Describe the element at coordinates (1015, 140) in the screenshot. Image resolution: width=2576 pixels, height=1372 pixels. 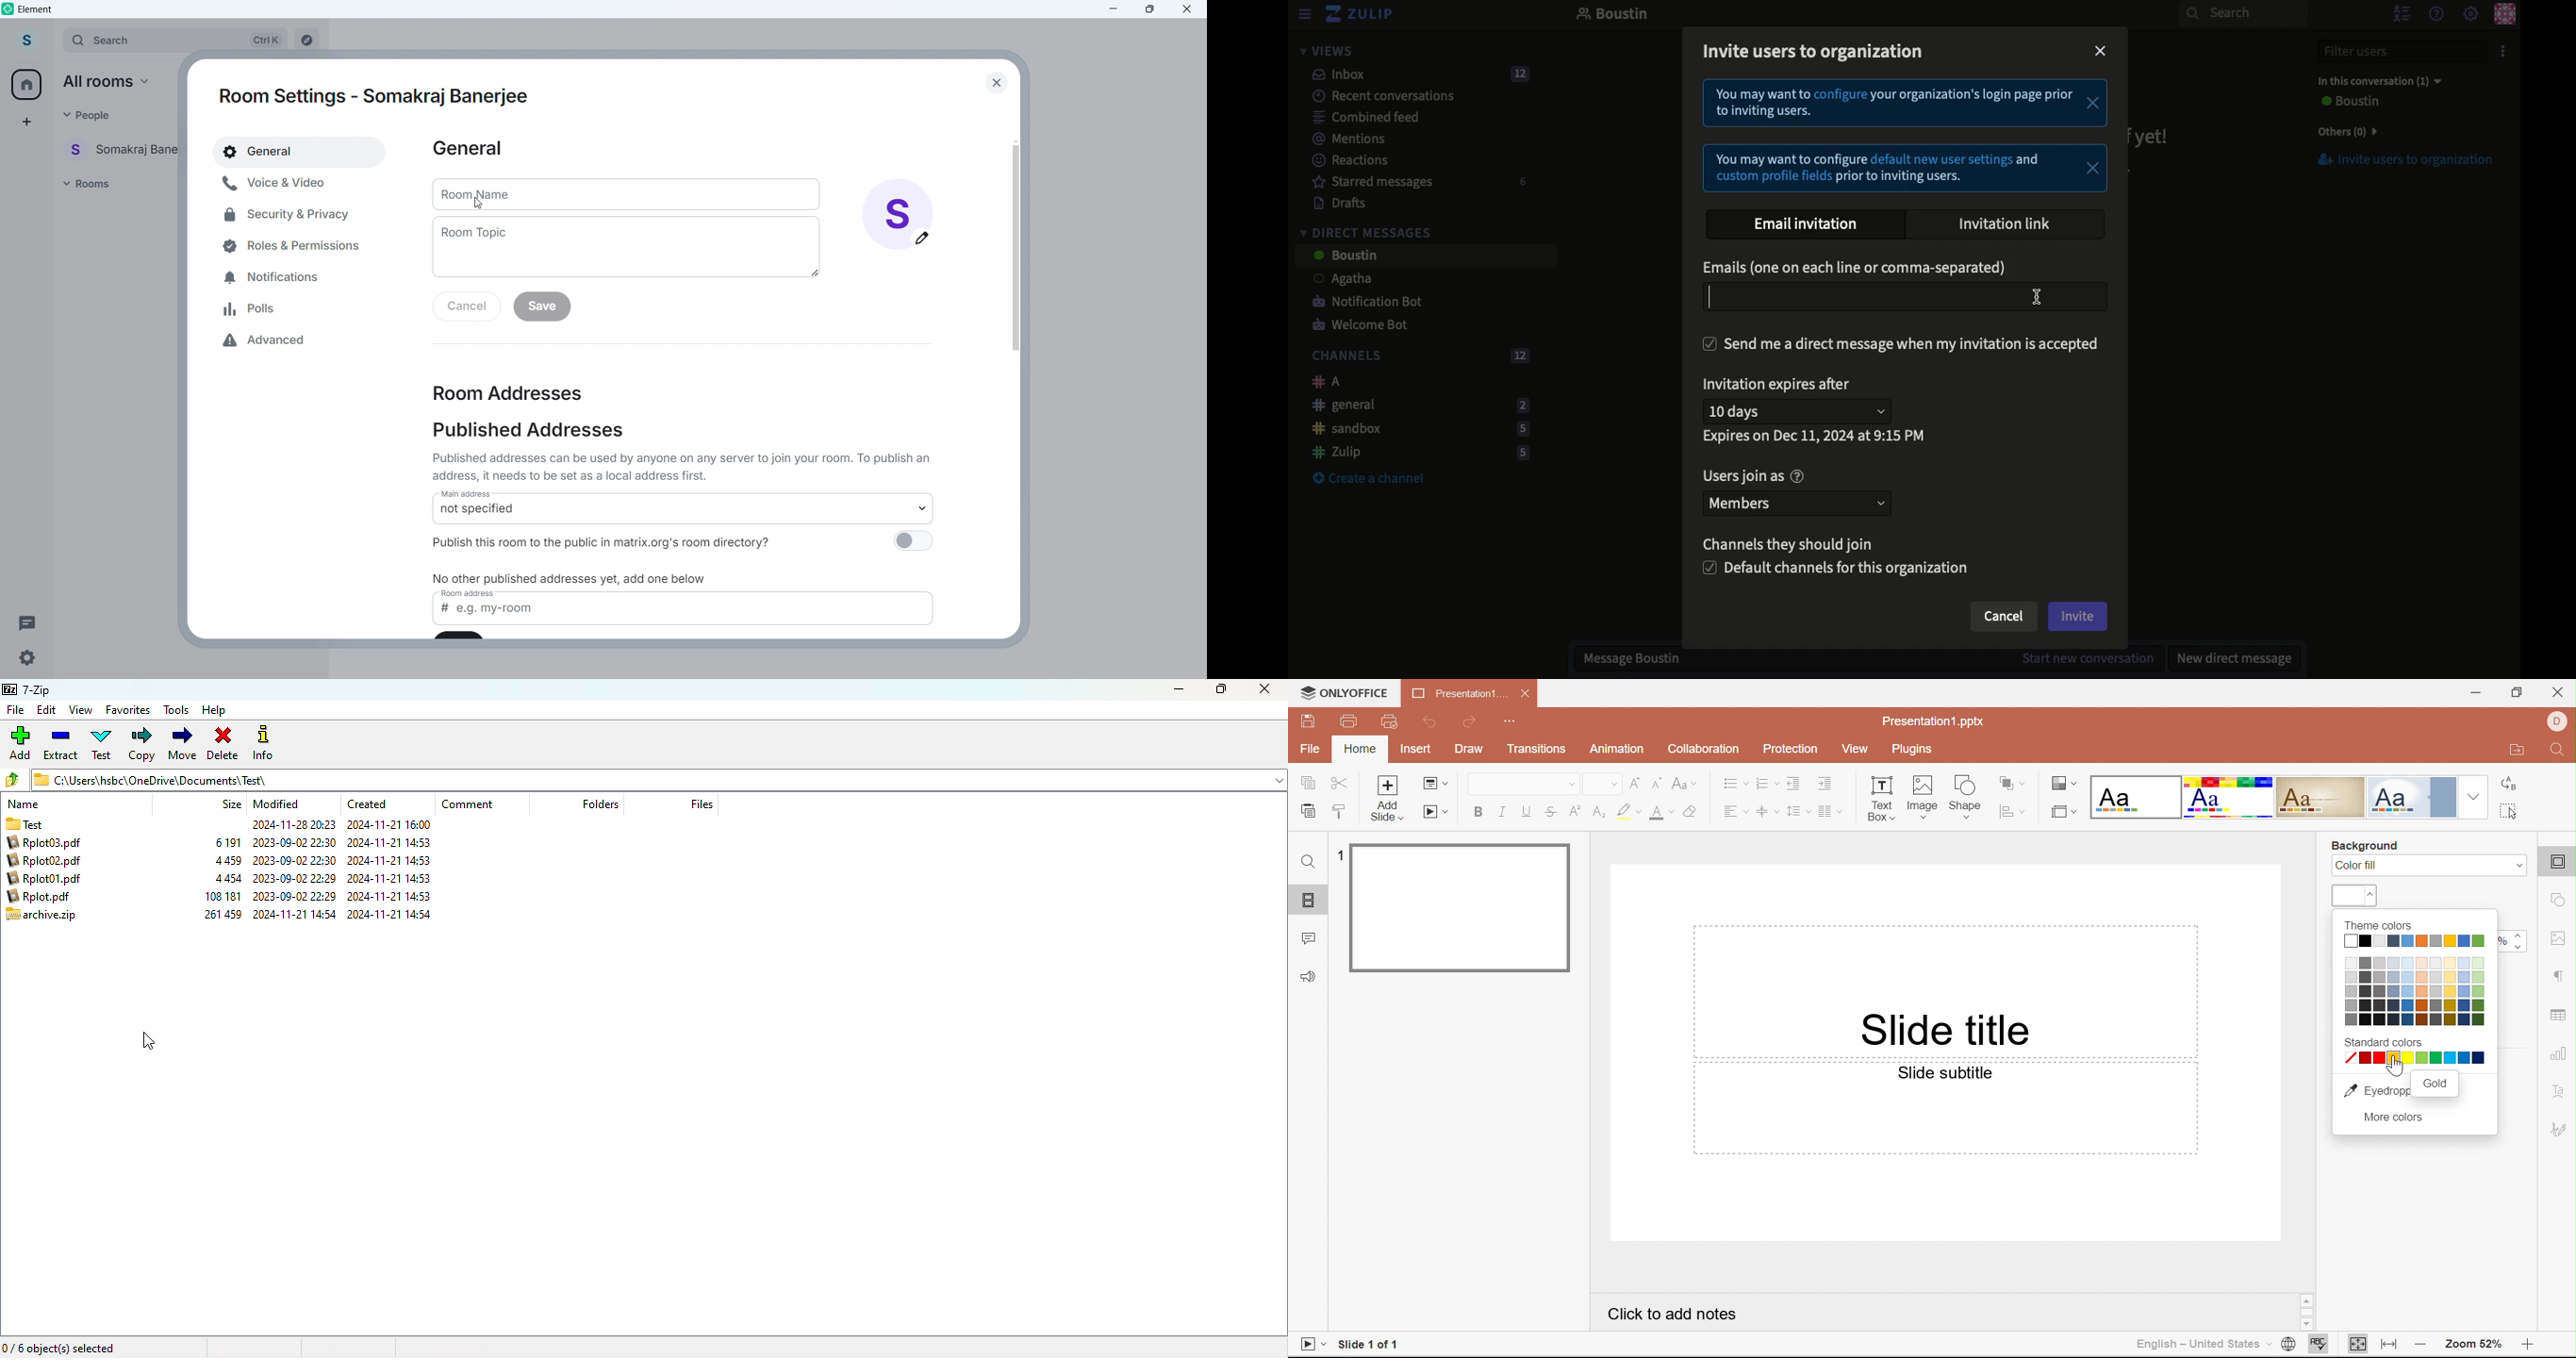
I see `Scroll up ` at that location.